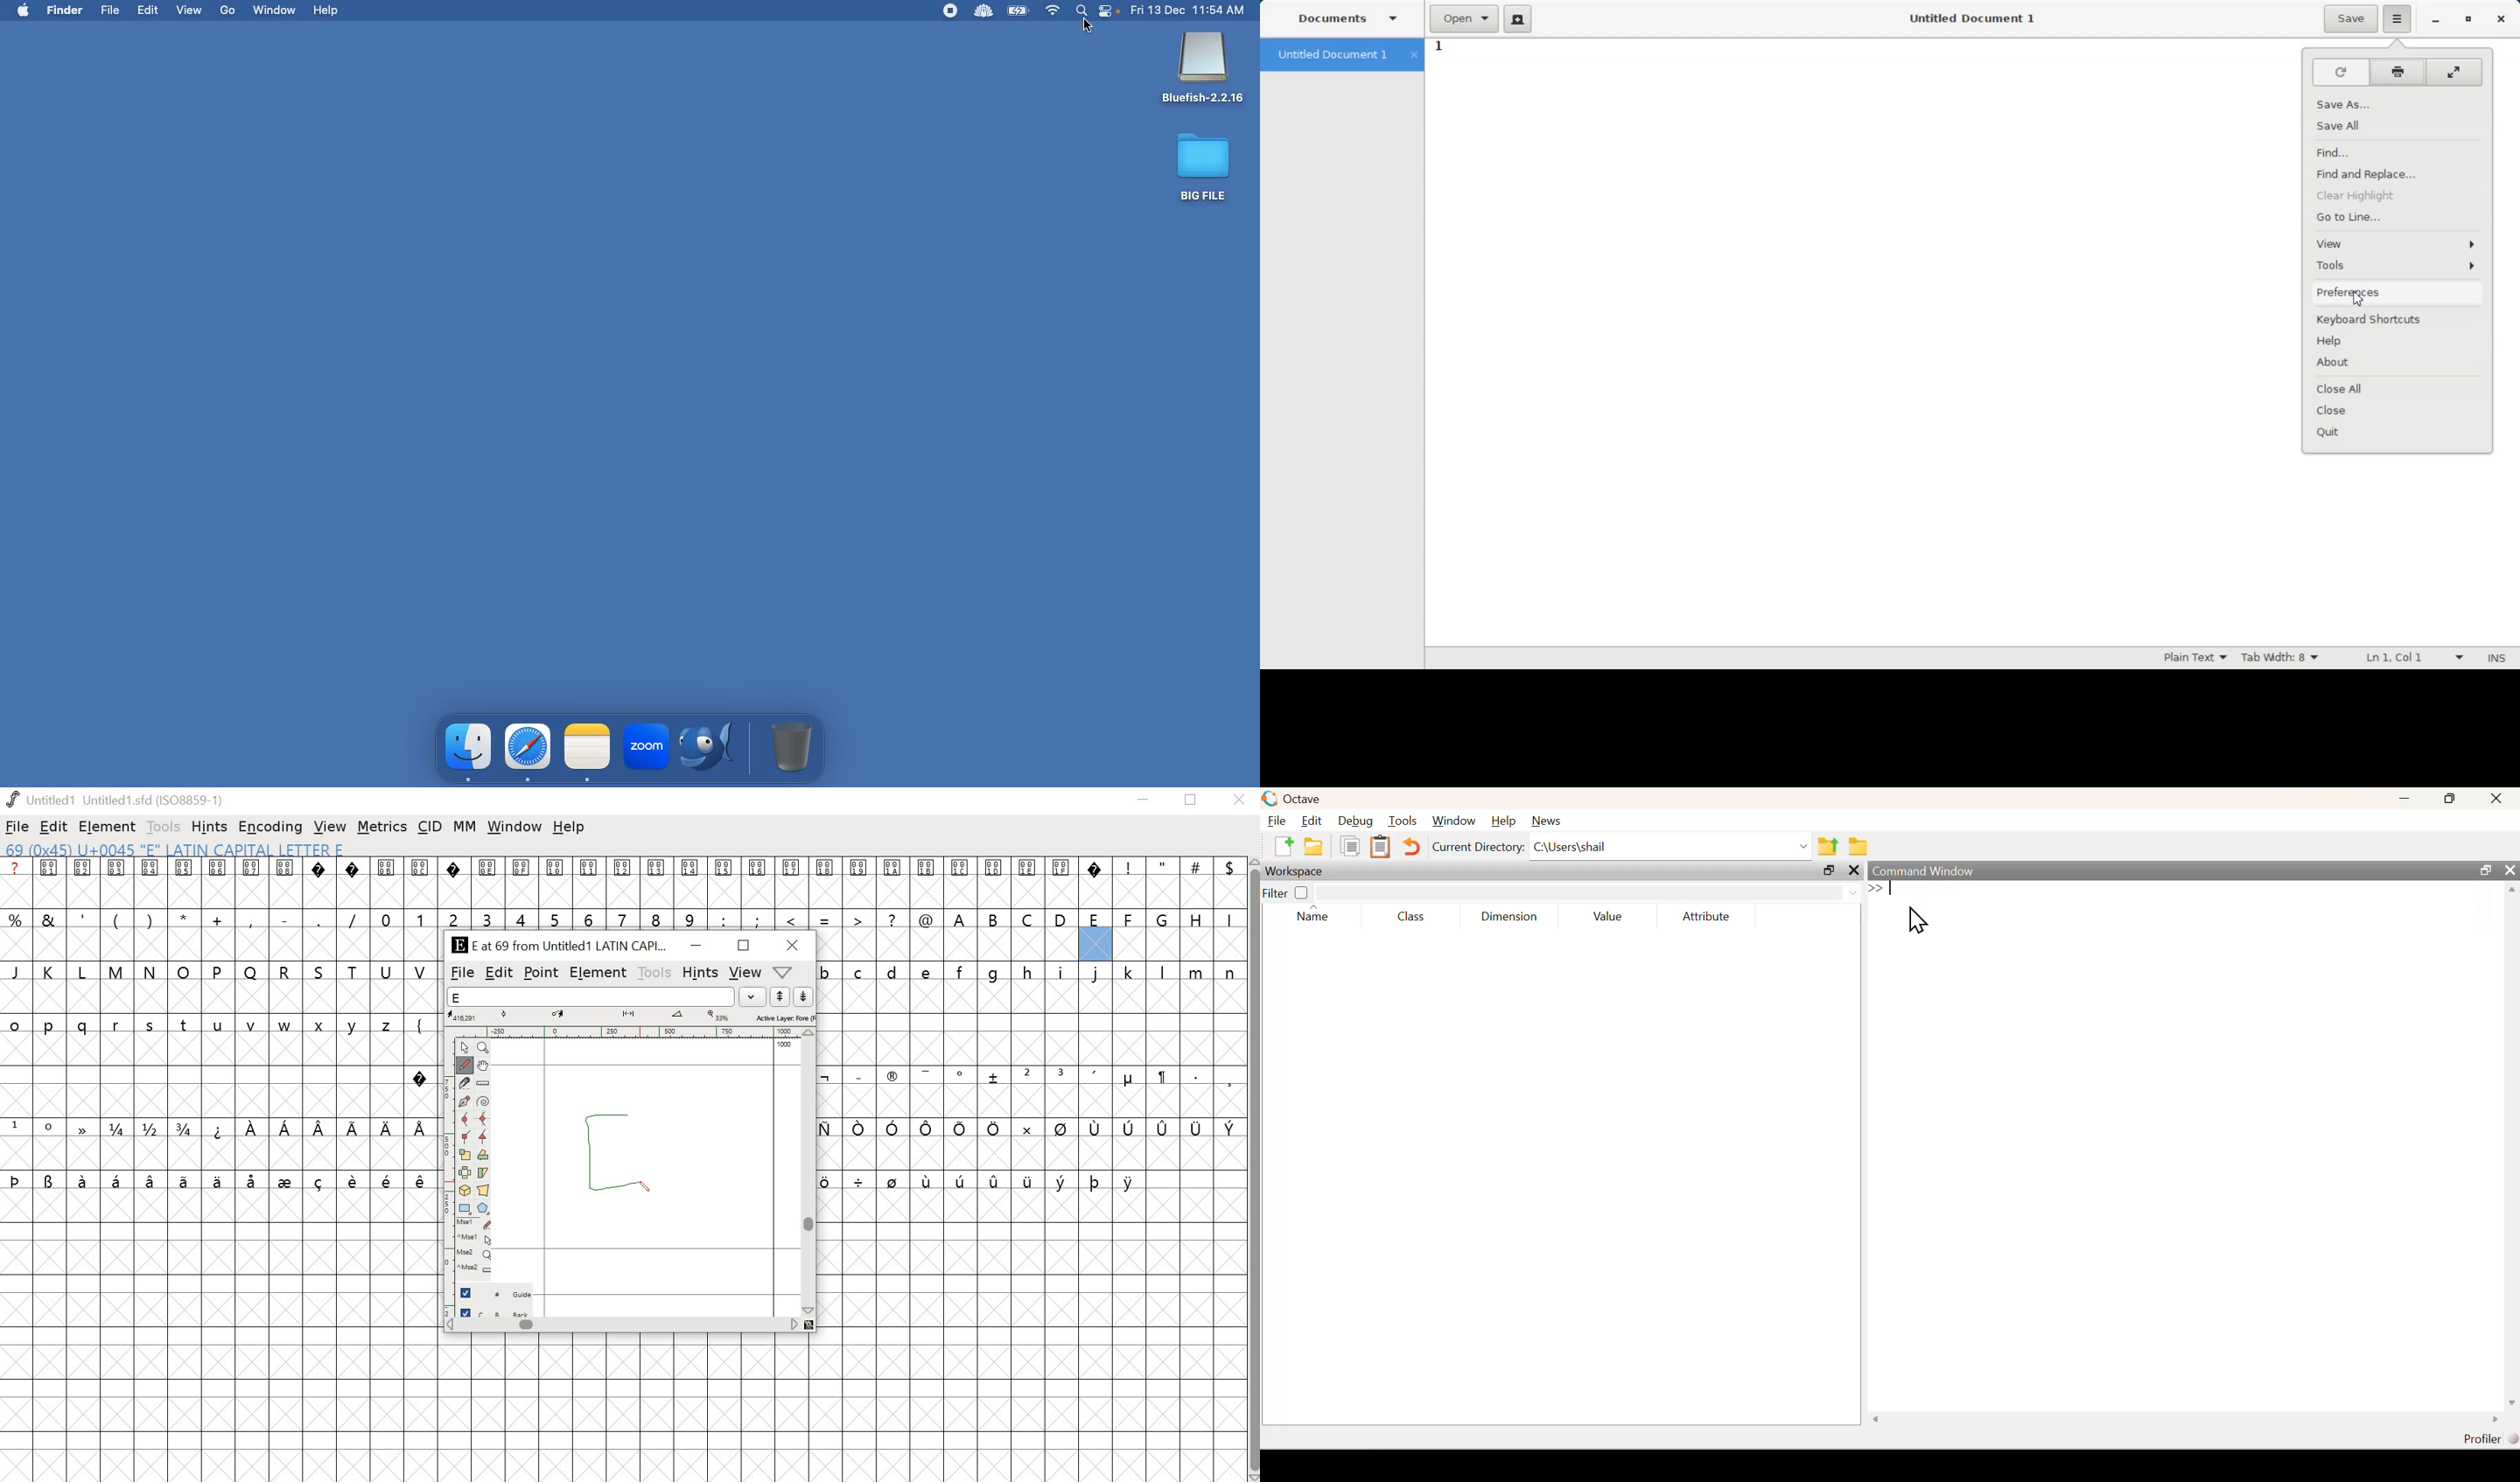  I want to click on Mouse left button + Ctrl, so click(474, 1240).